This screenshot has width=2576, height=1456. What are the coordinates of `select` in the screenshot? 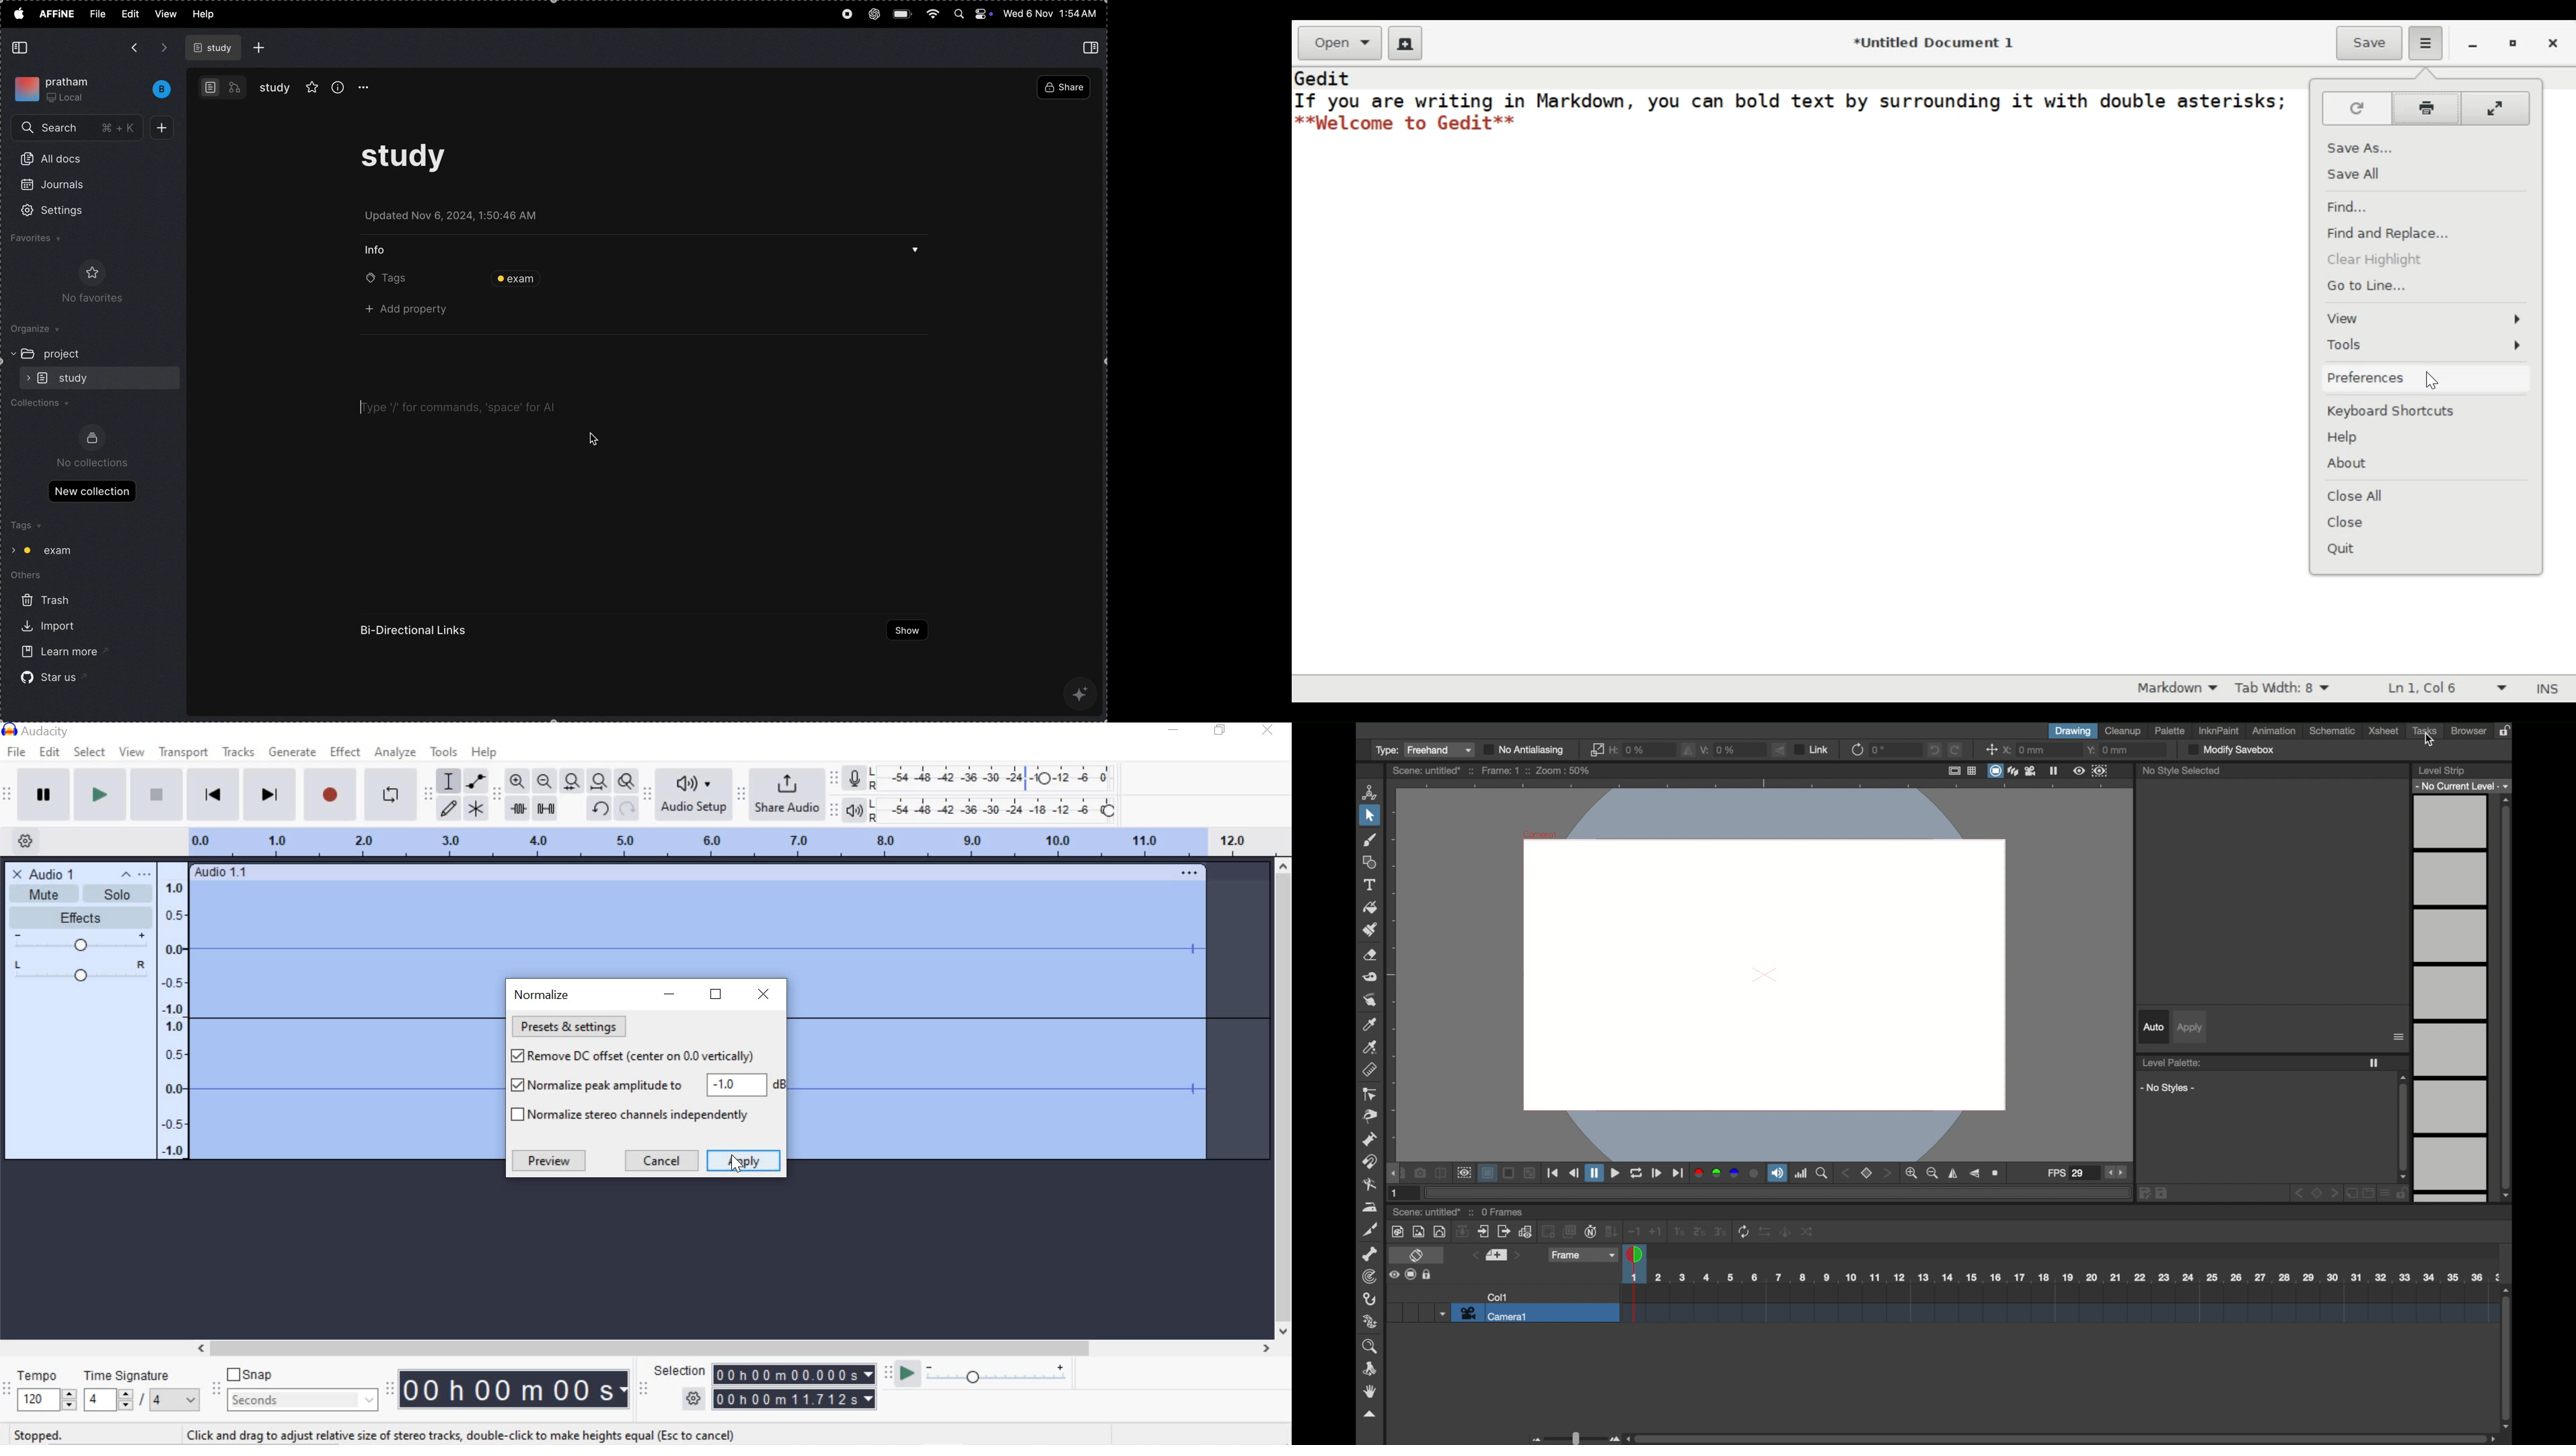 It's located at (89, 752).